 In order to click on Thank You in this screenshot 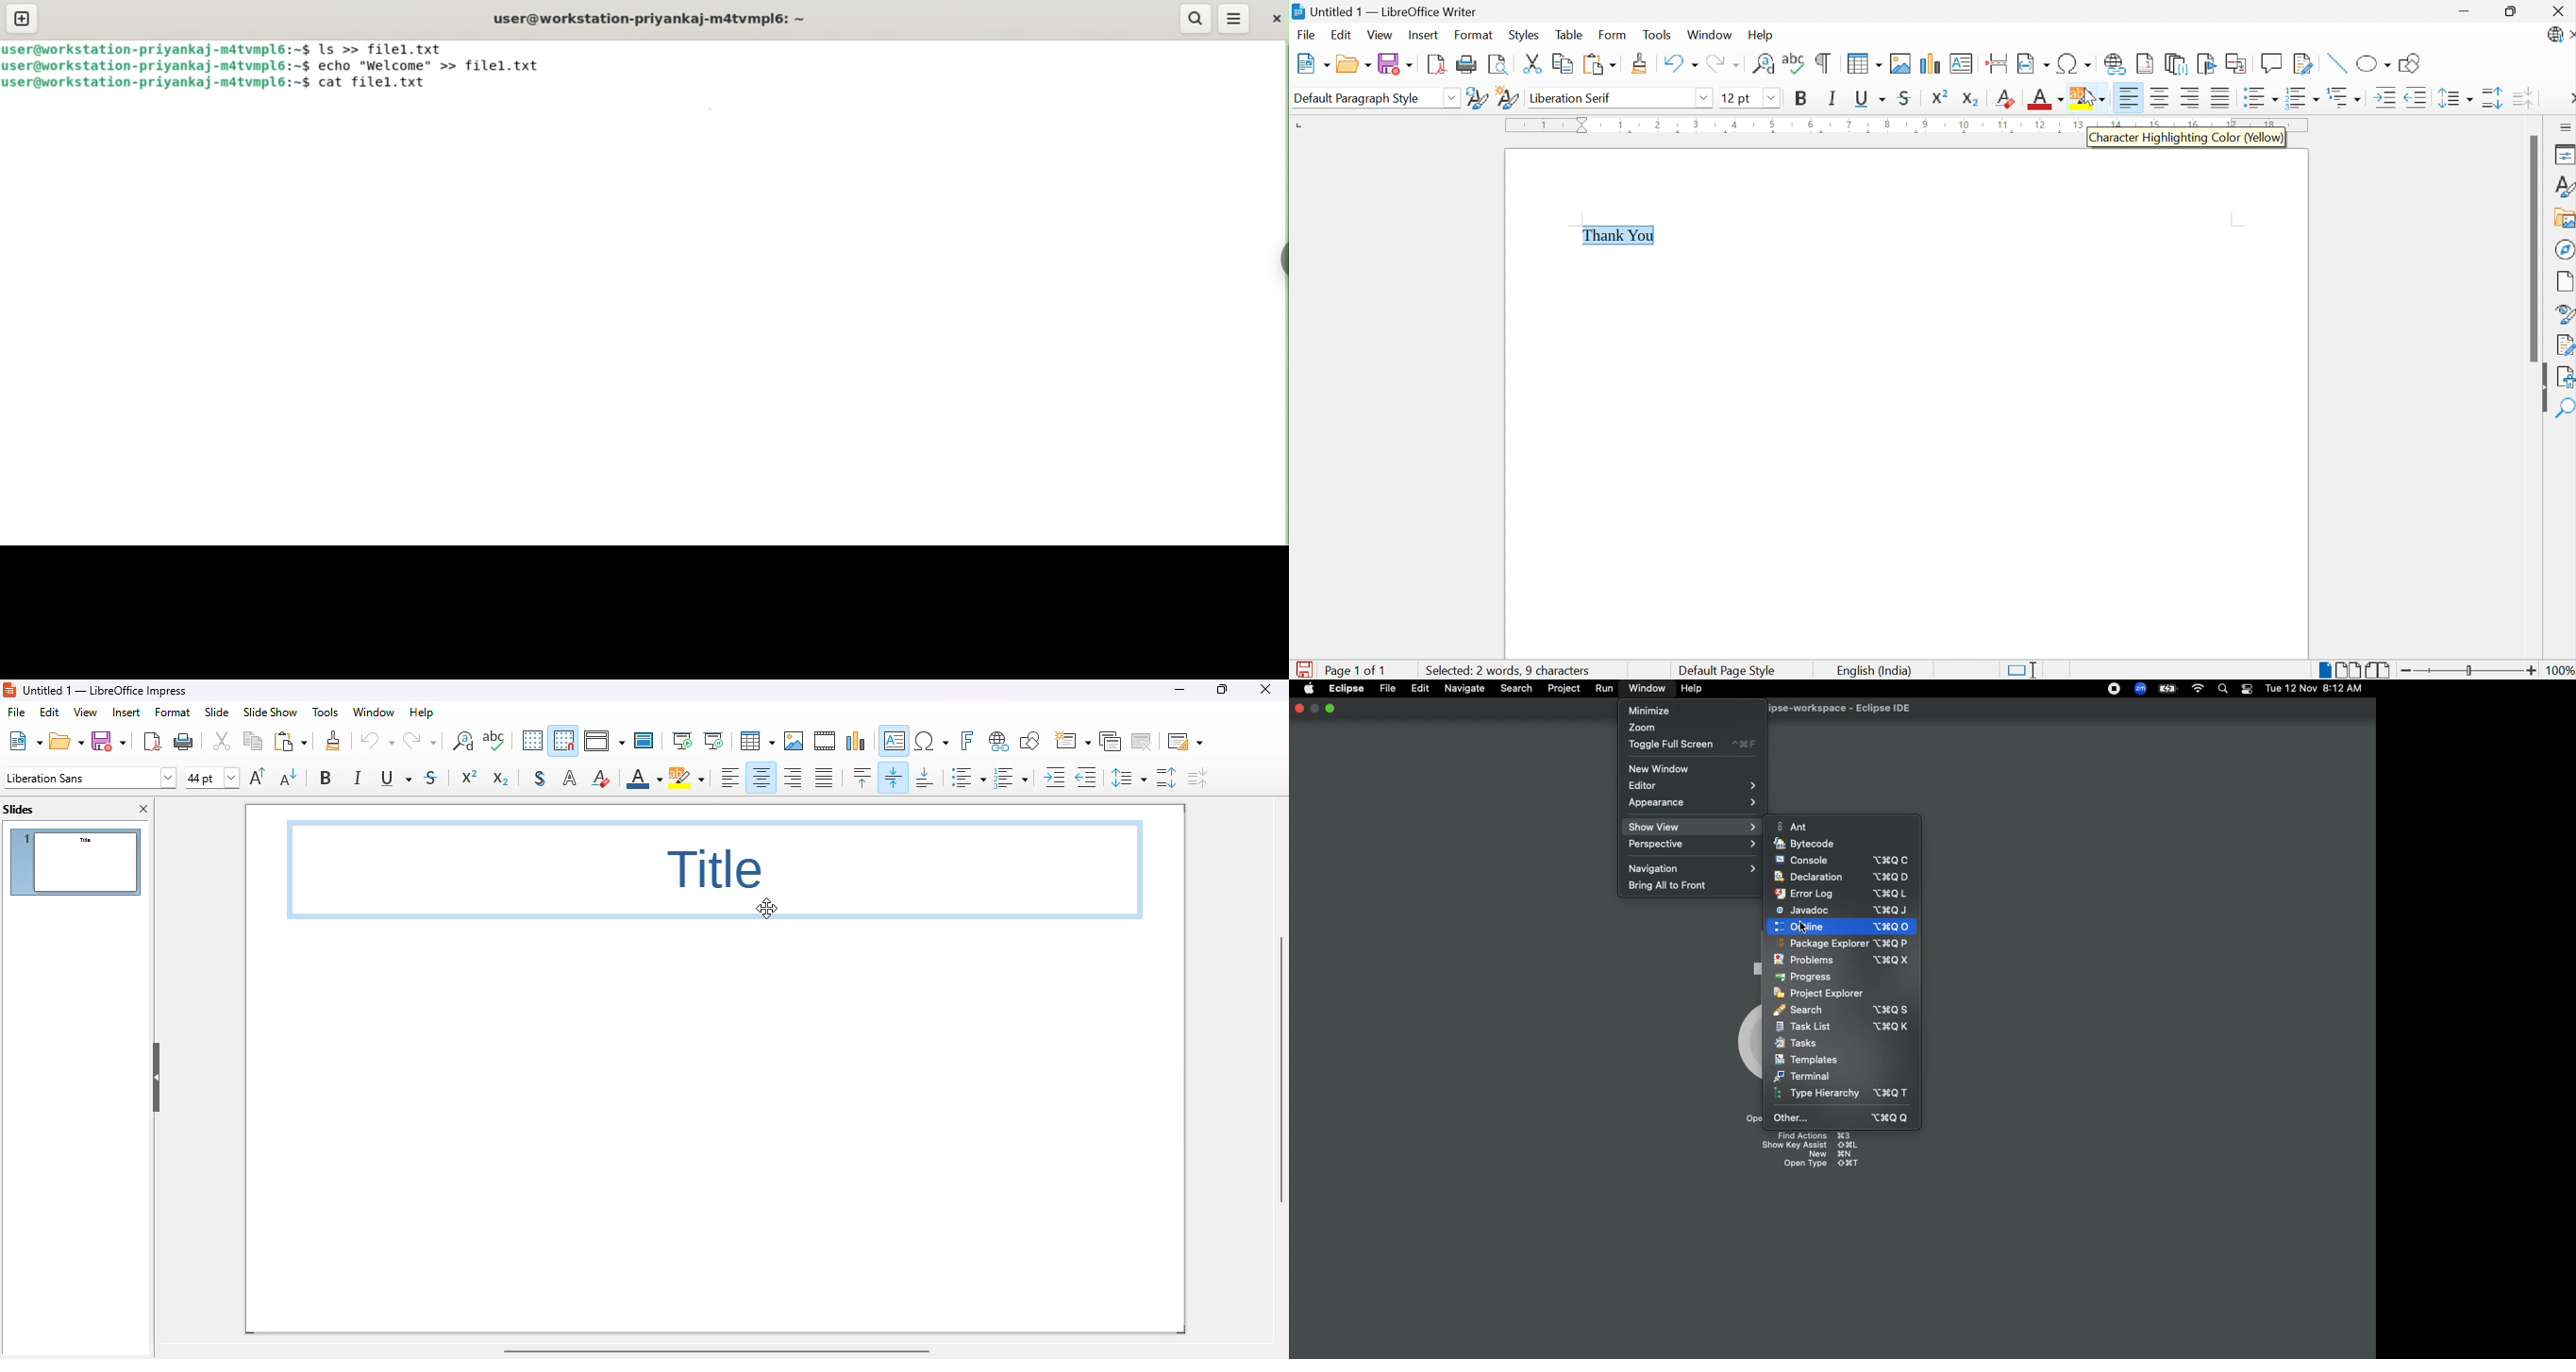, I will do `click(1622, 236)`.